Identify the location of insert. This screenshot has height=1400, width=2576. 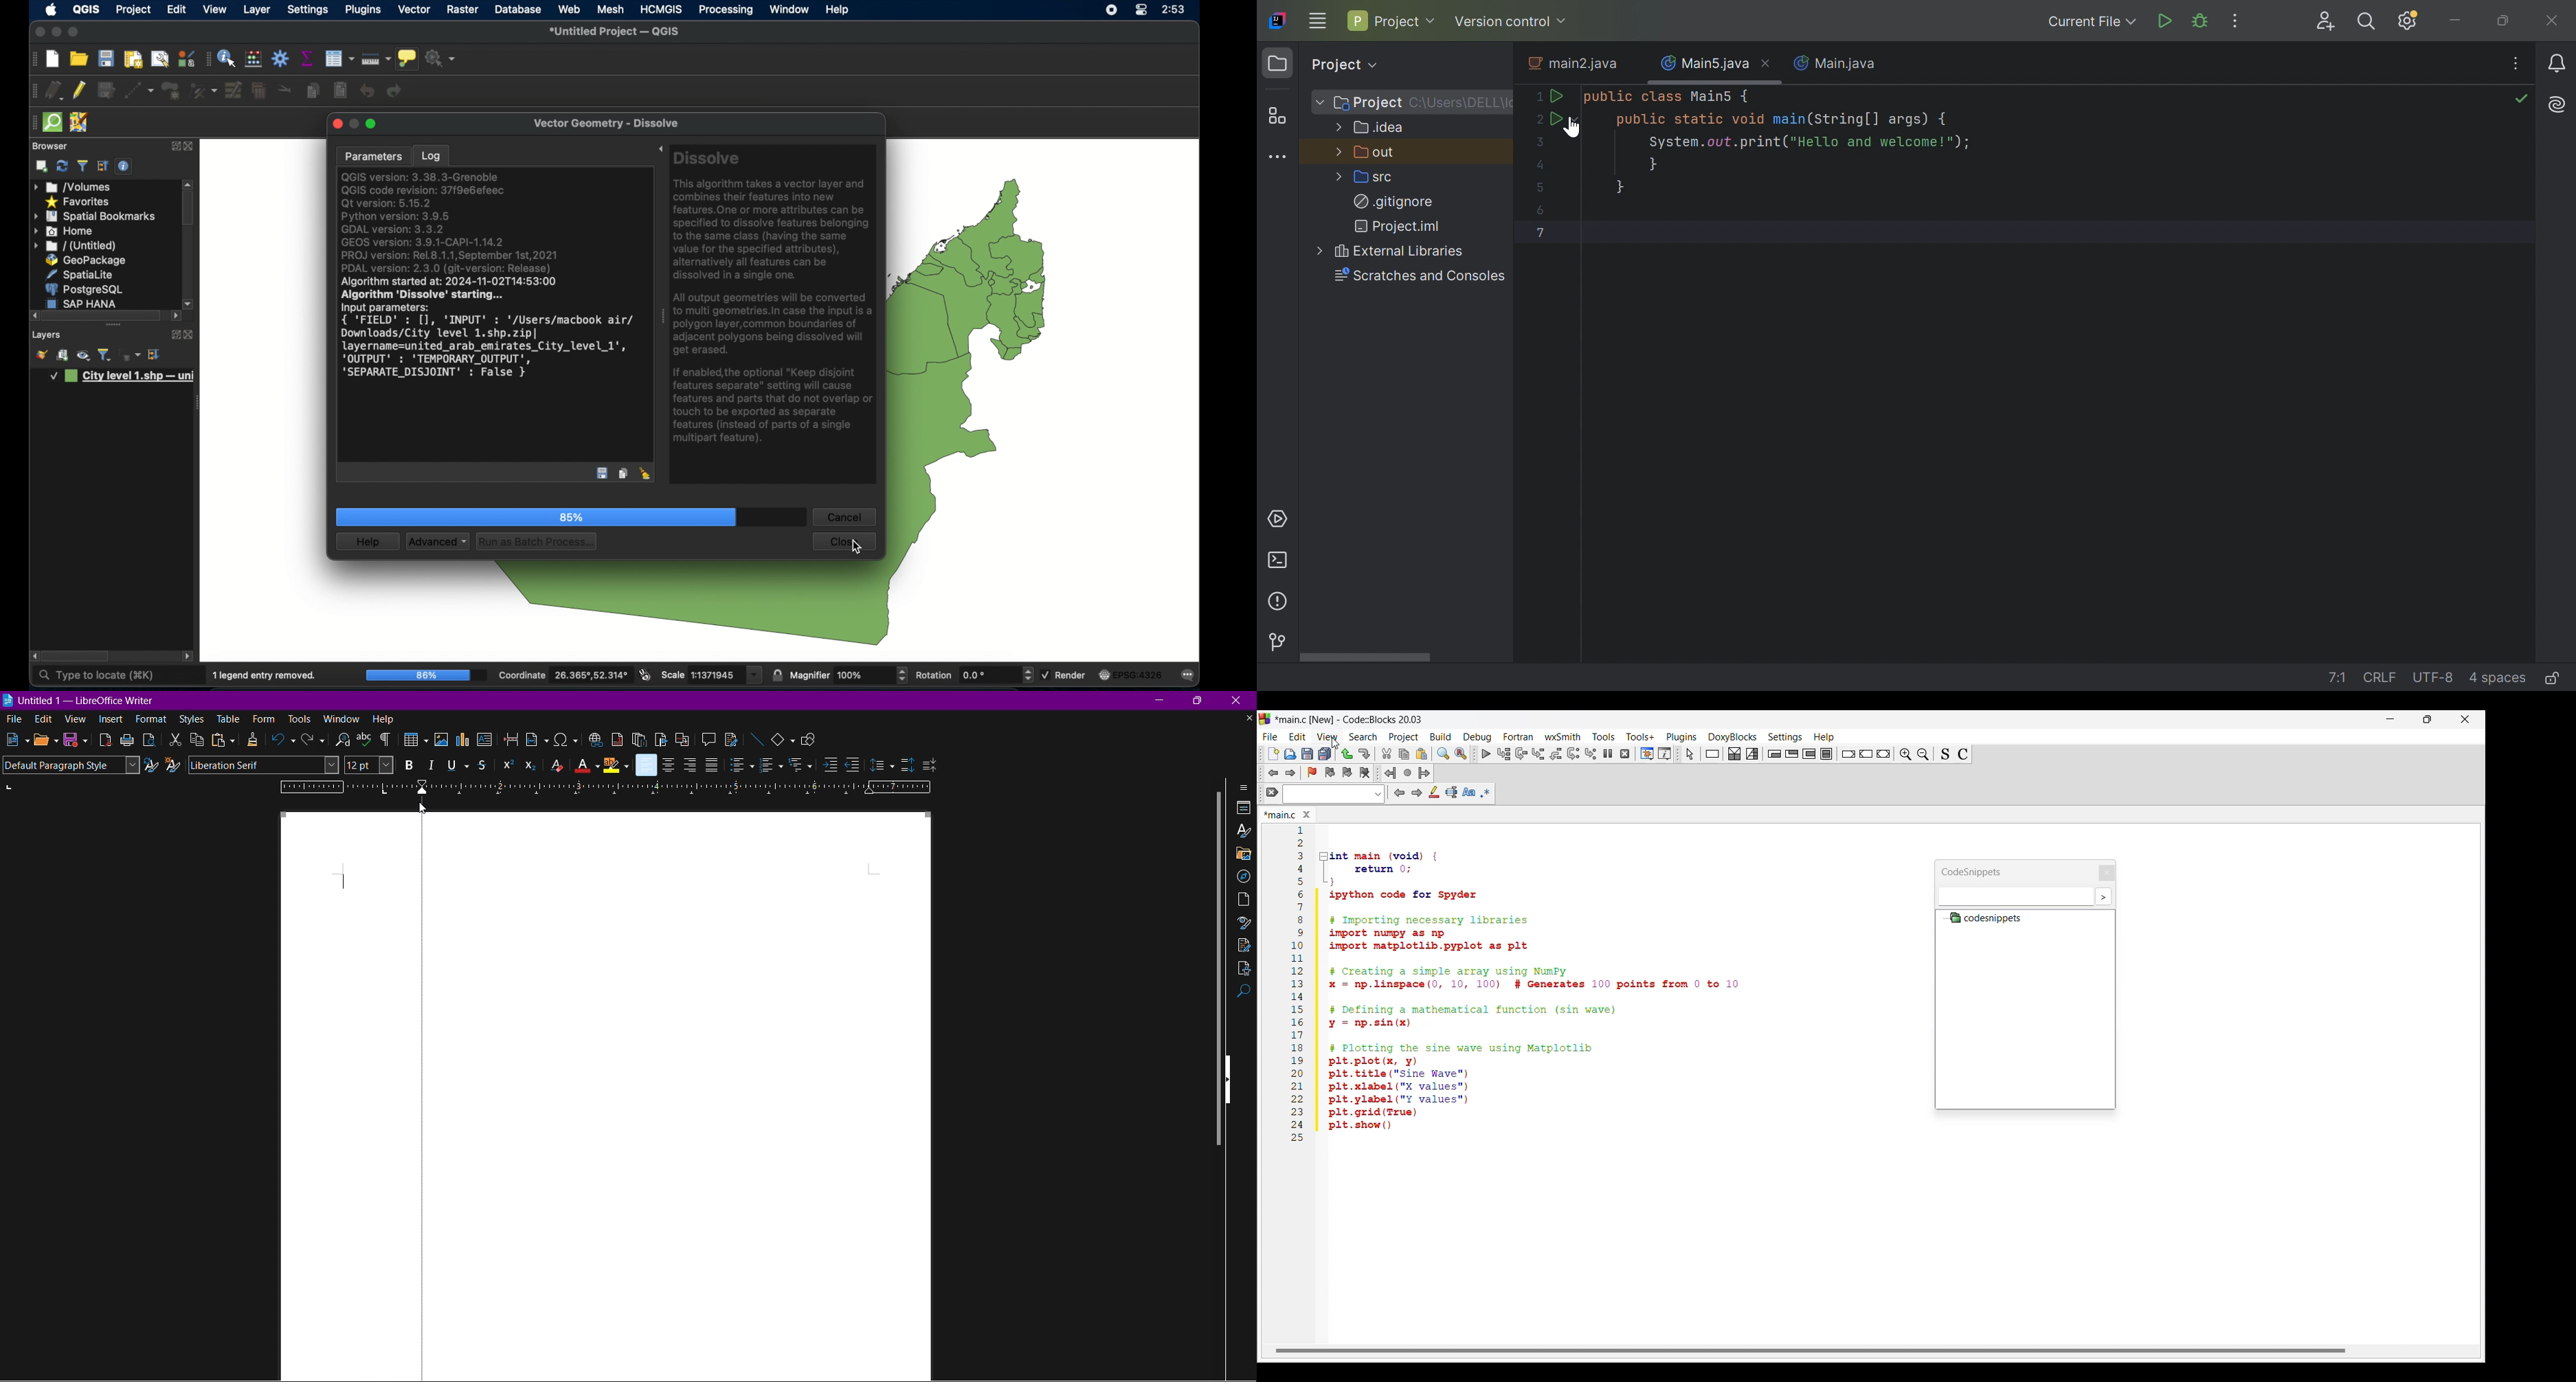
(112, 720).